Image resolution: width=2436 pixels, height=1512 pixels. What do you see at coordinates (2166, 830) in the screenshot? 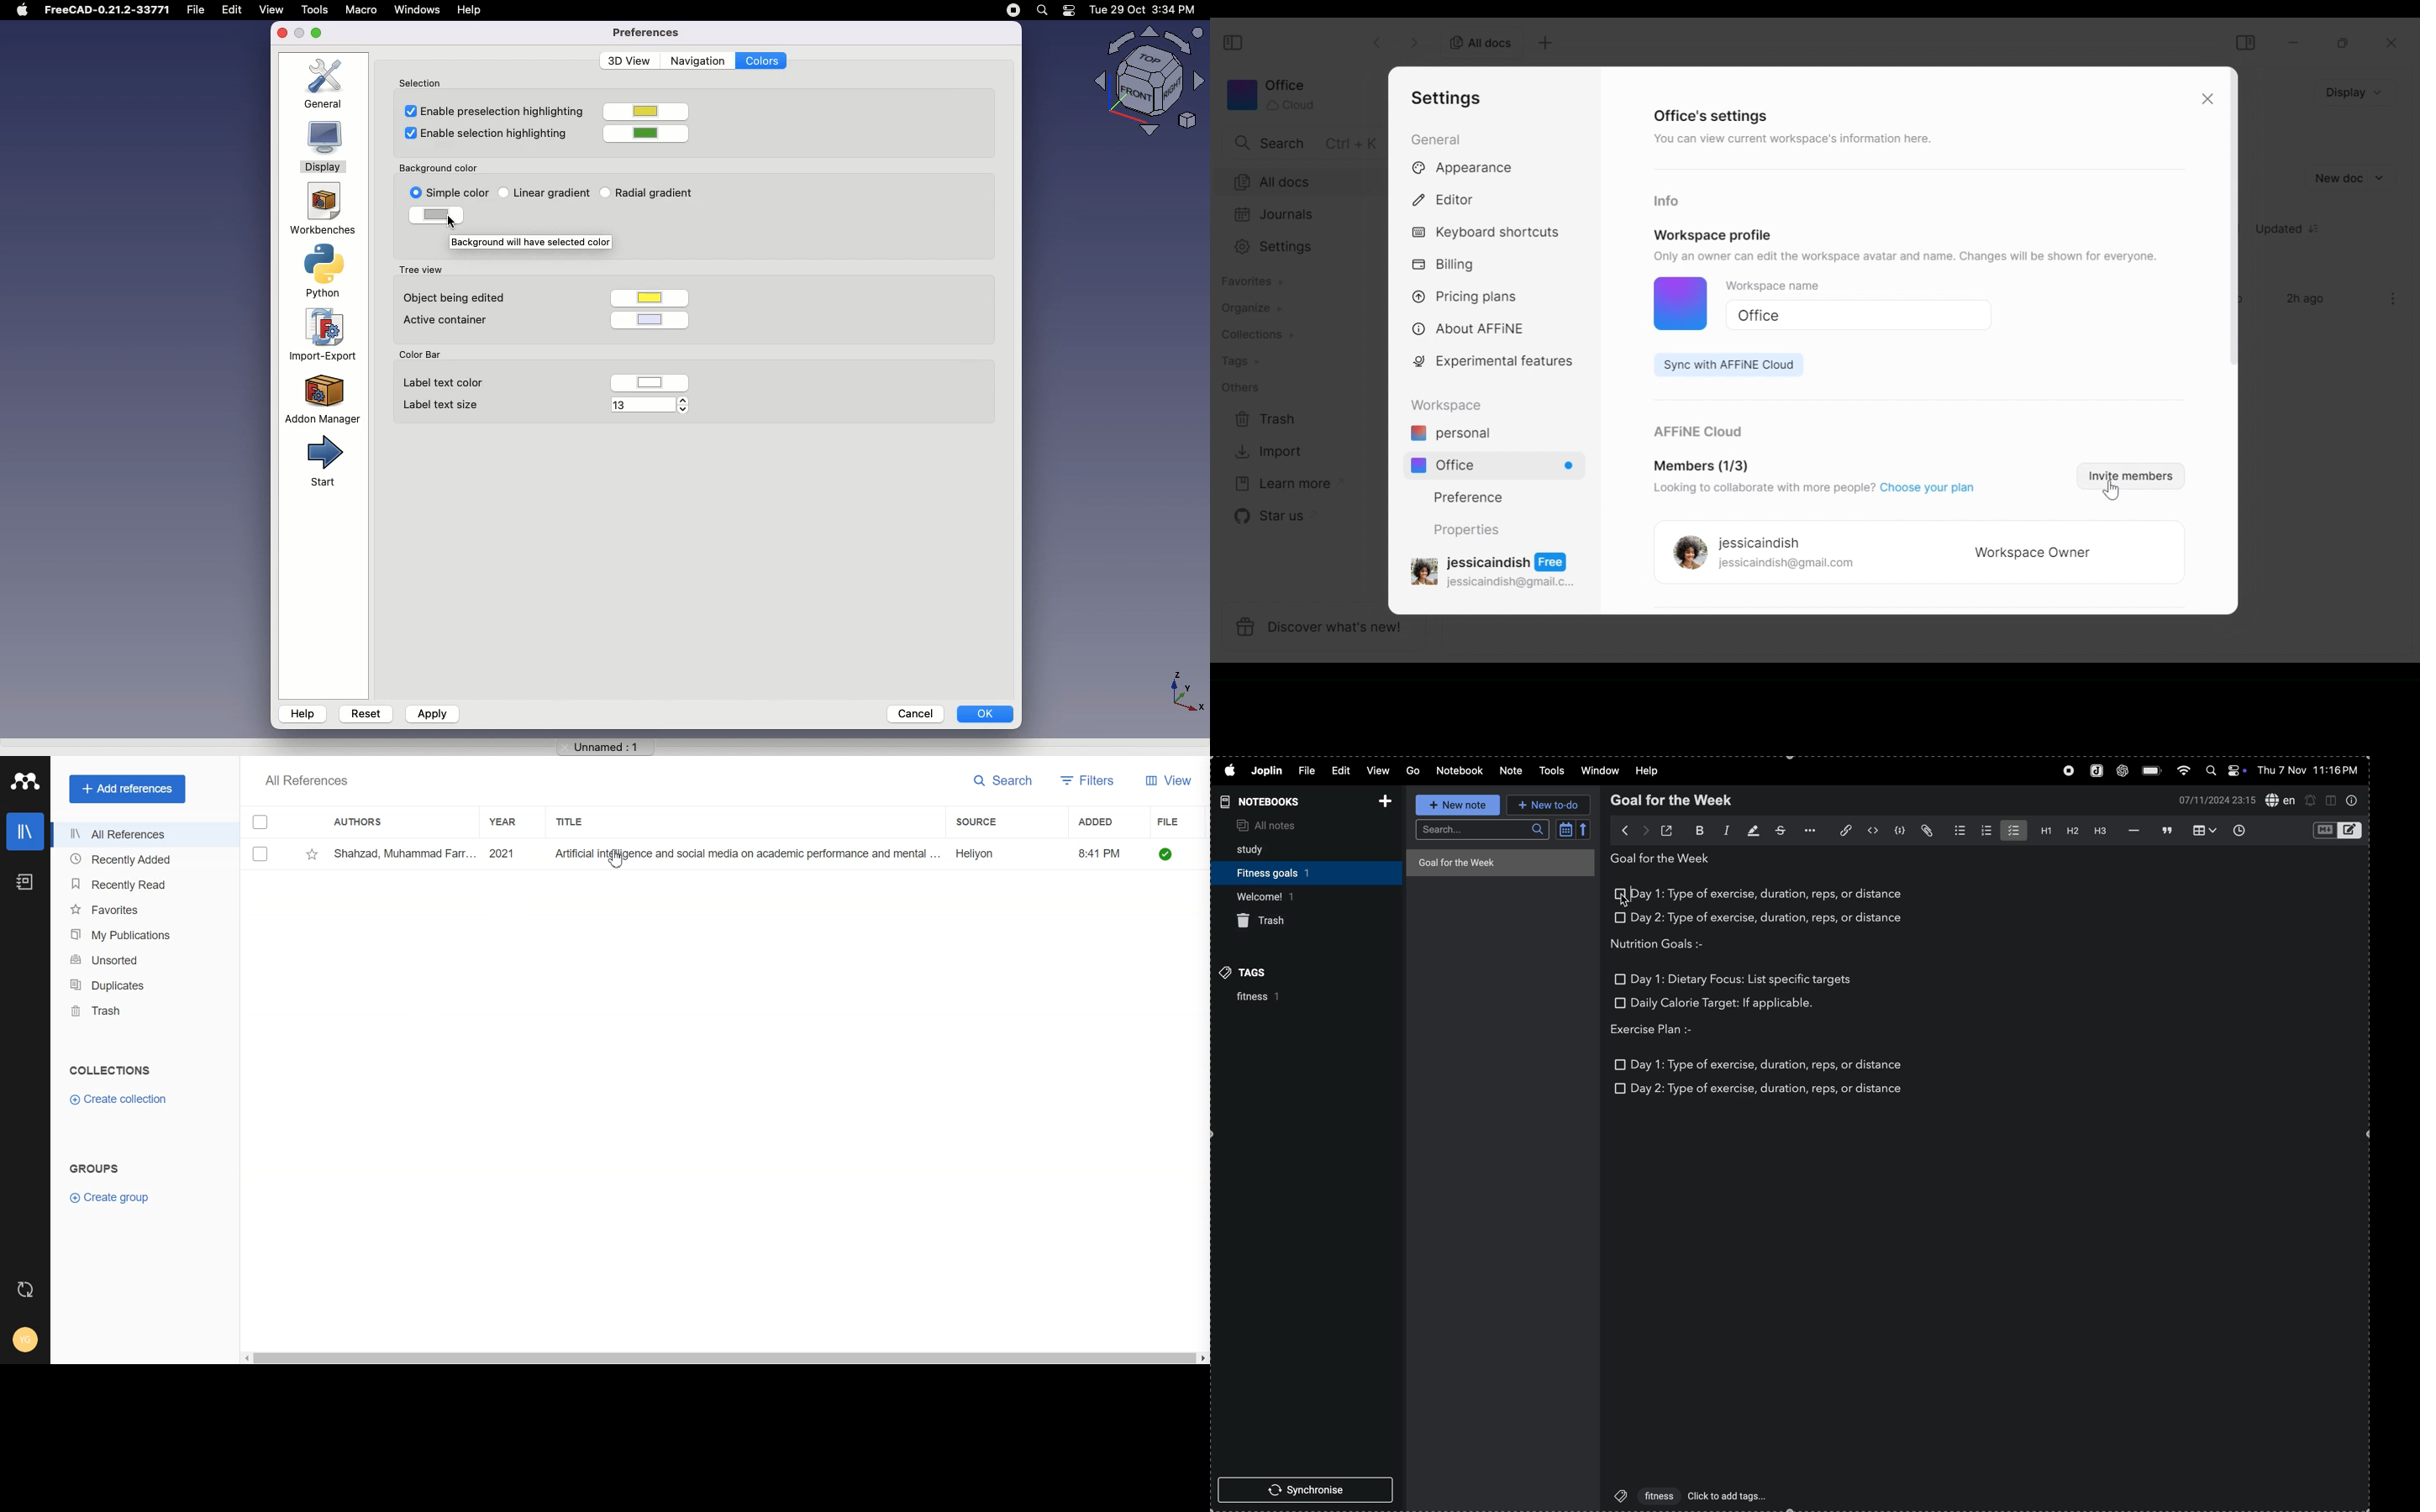
I see `black quote` at bounding box center [2166, 830].